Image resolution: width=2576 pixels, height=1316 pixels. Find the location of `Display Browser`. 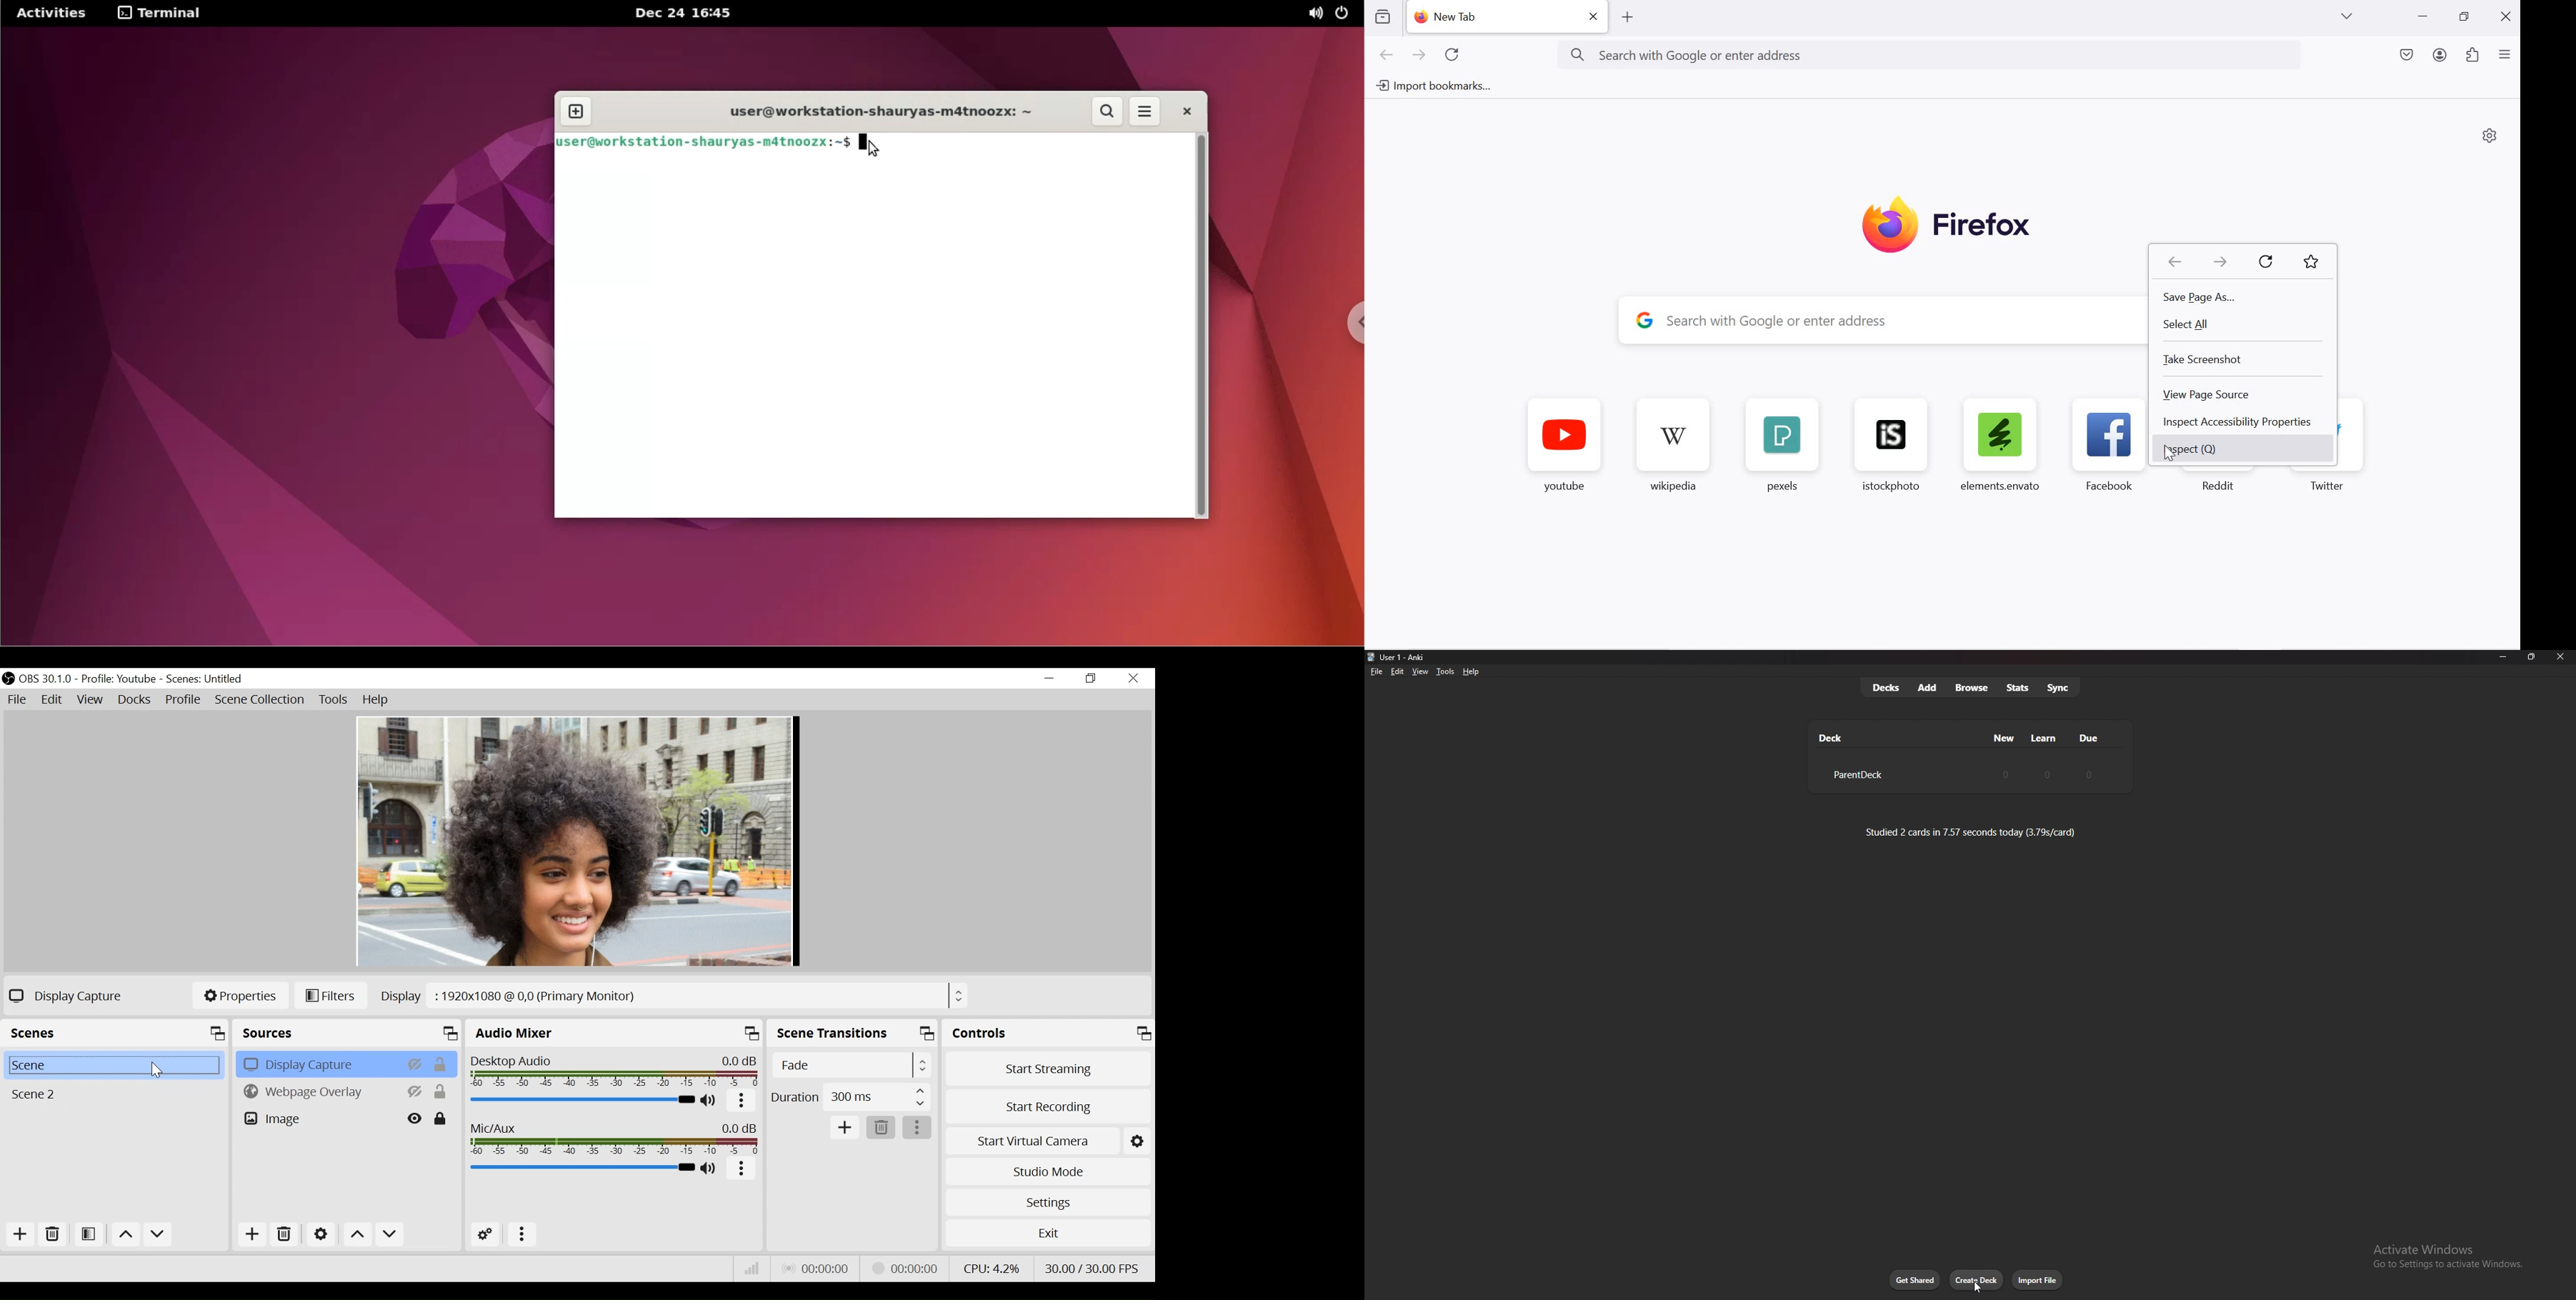

Display Browser is located at coordinates (674, 995).